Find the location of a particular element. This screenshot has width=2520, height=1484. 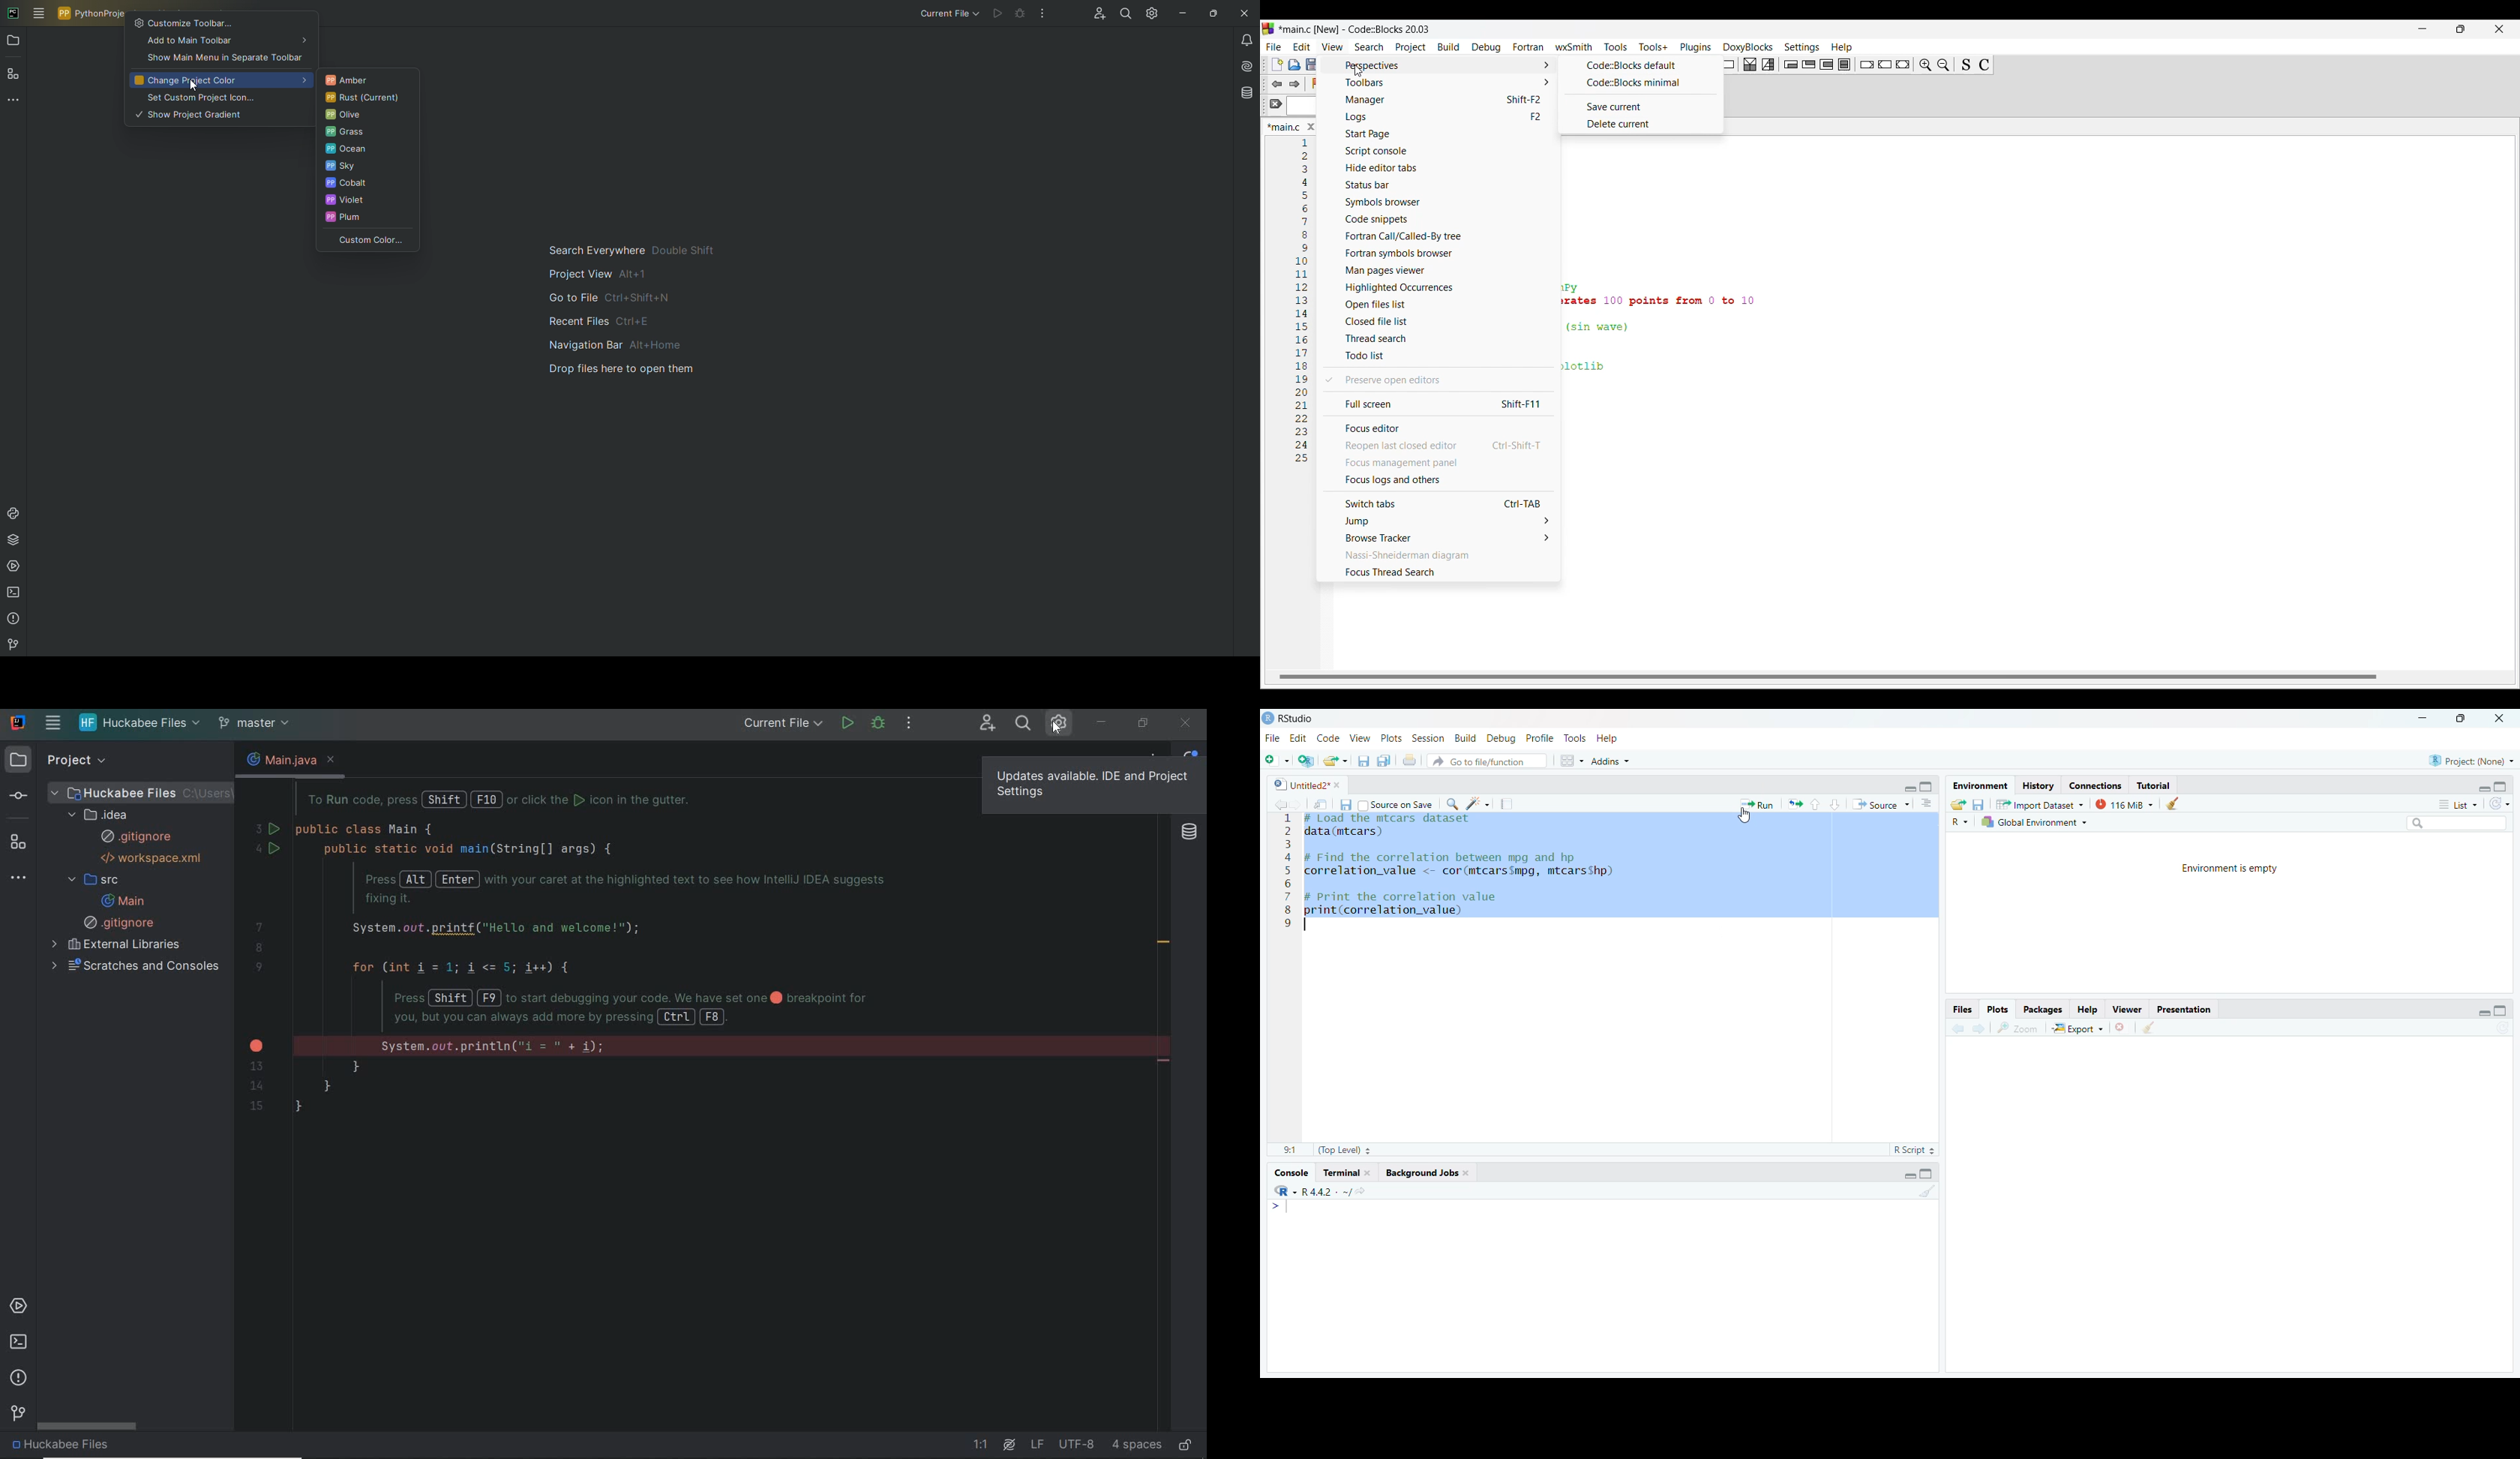

Go to previous section/chunk (Ctrl + PgUp) is located at coordinates (1817, 802).